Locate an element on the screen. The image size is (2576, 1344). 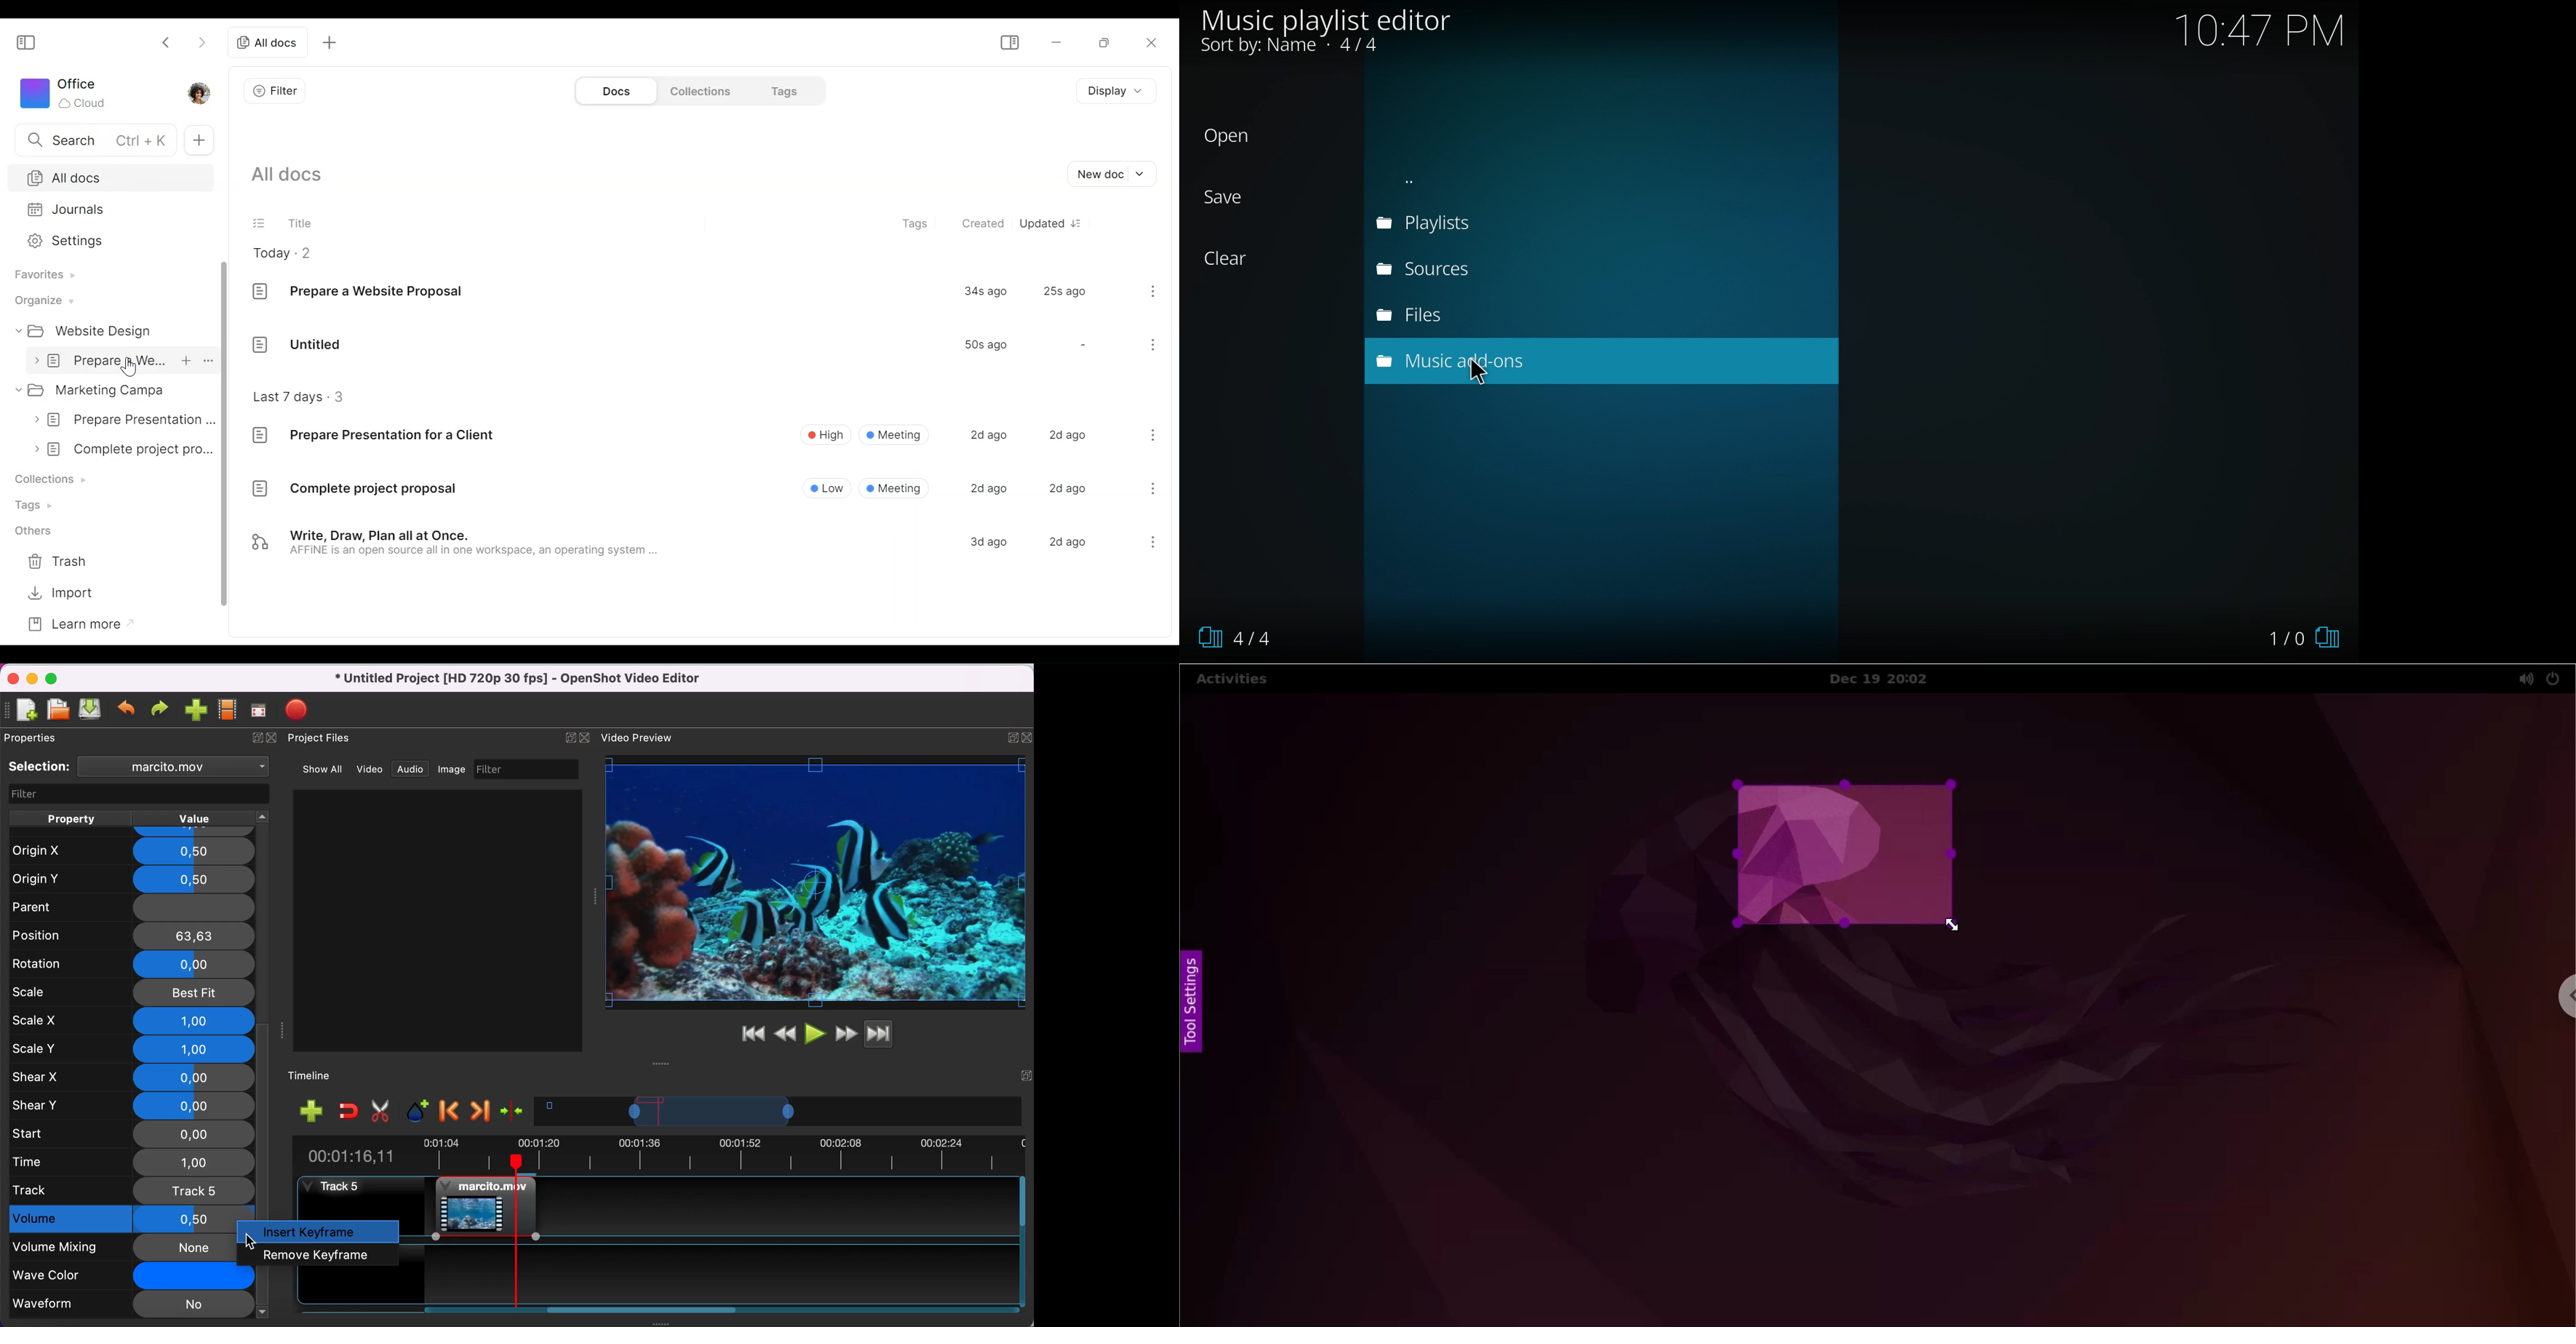
1/0 is located at coordinates (2307, 635).